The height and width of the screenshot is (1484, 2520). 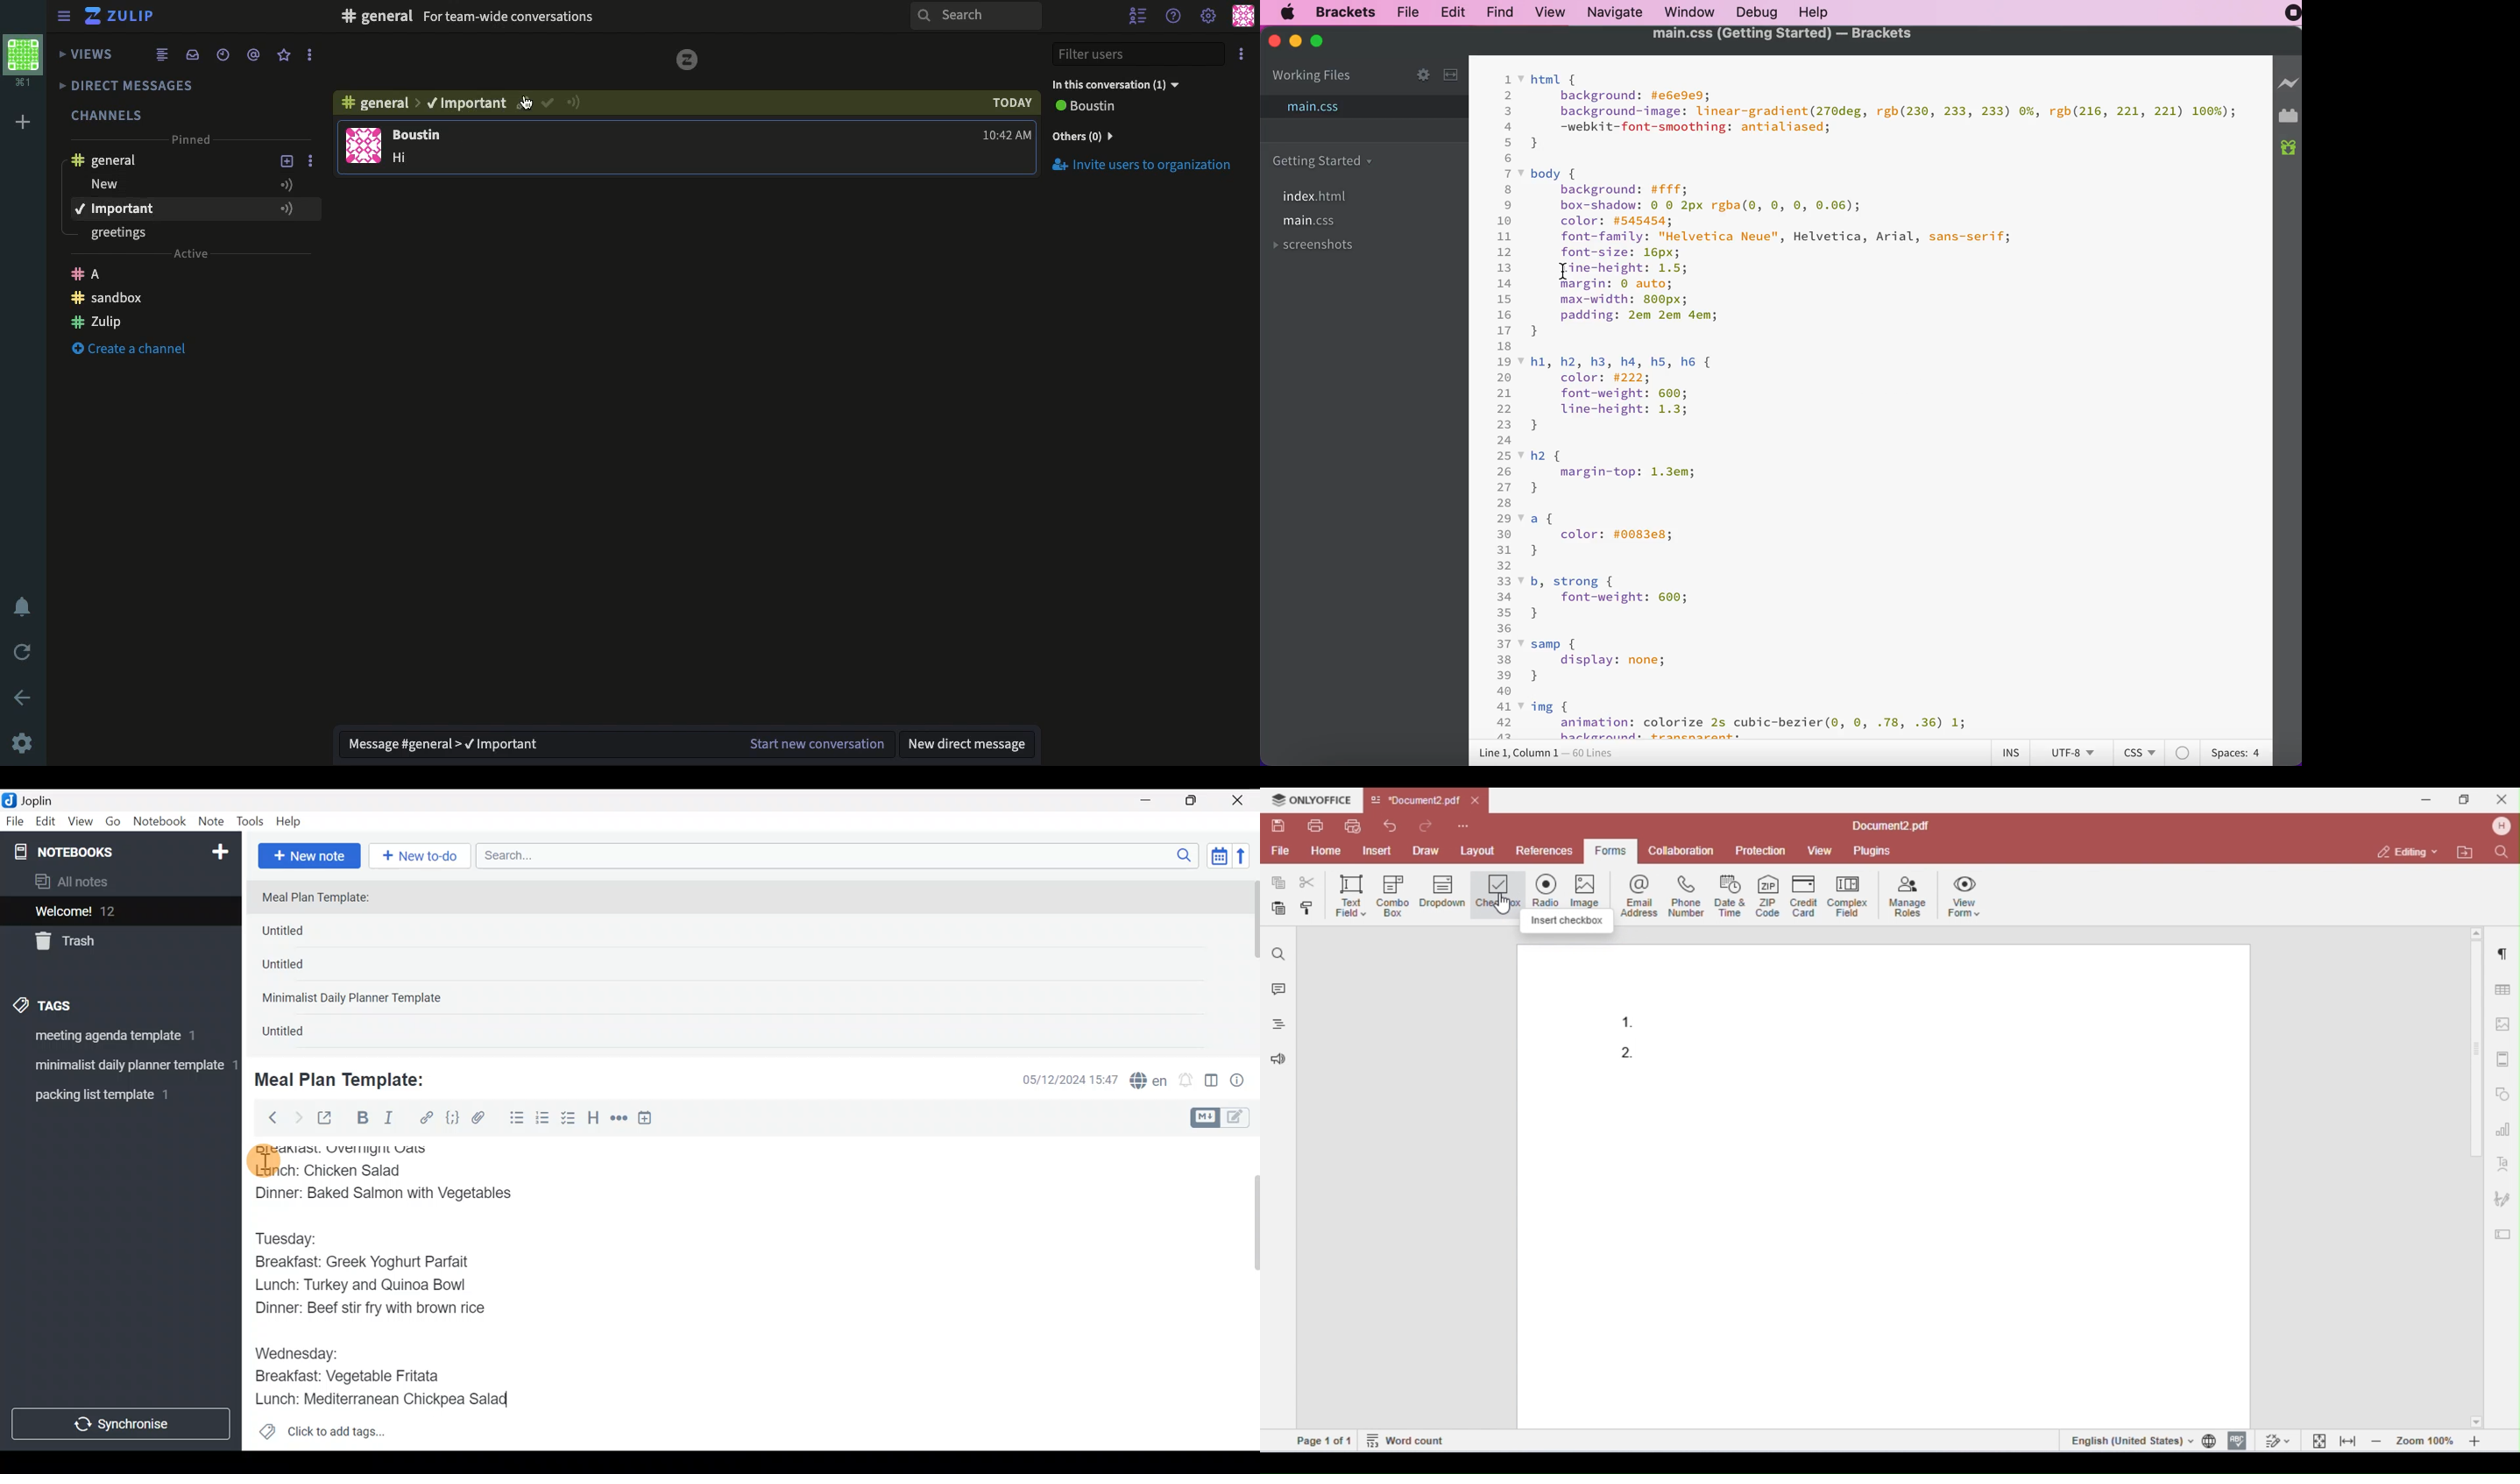 I want to click on Zulip, so click(x=98, y=273).